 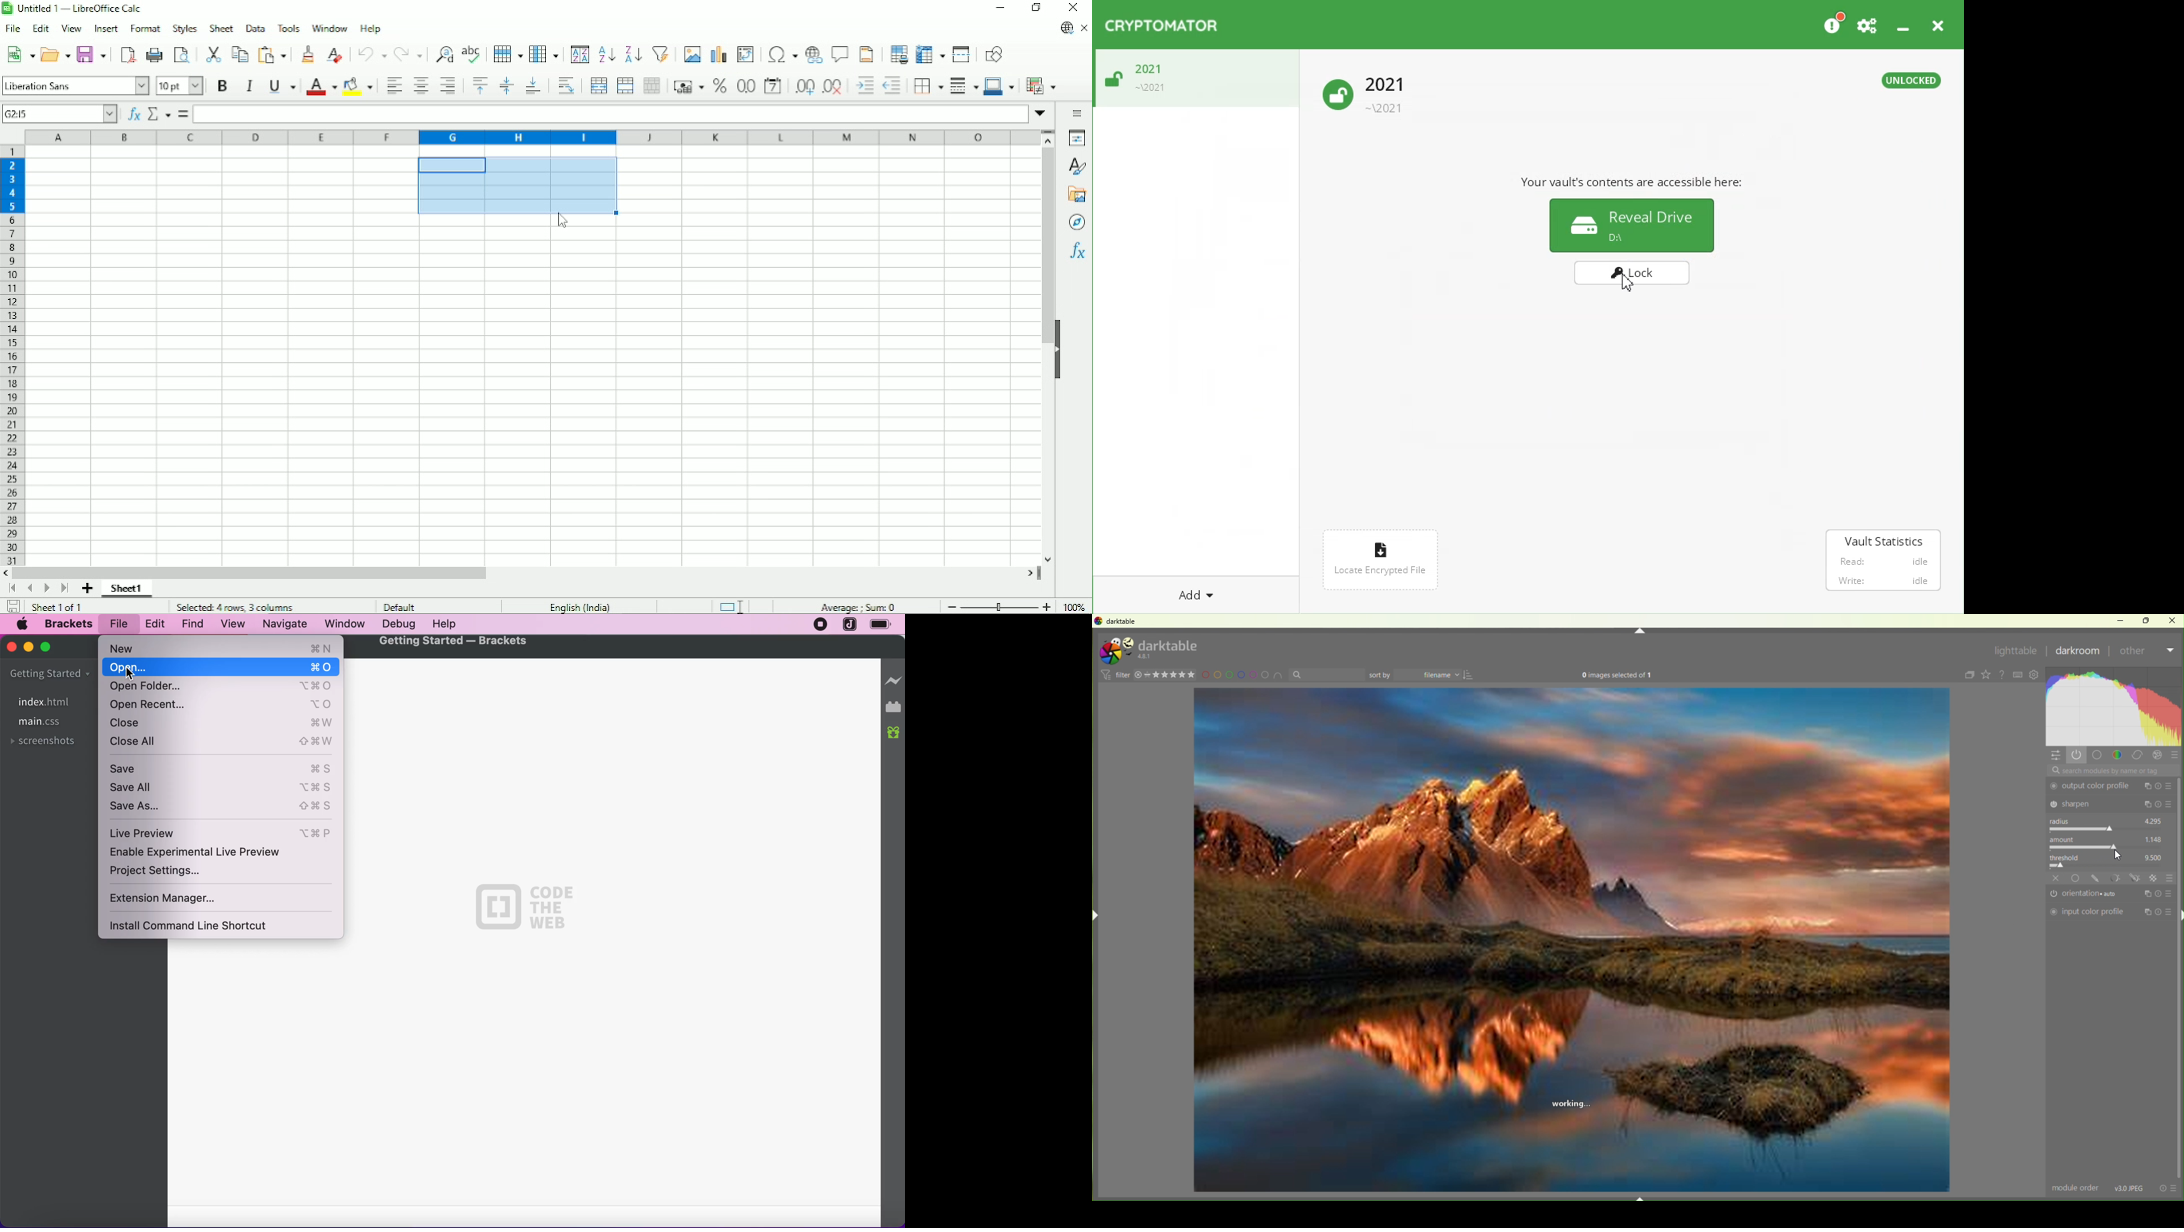 I want to click on Merge and center, so click(x=599, y=87).